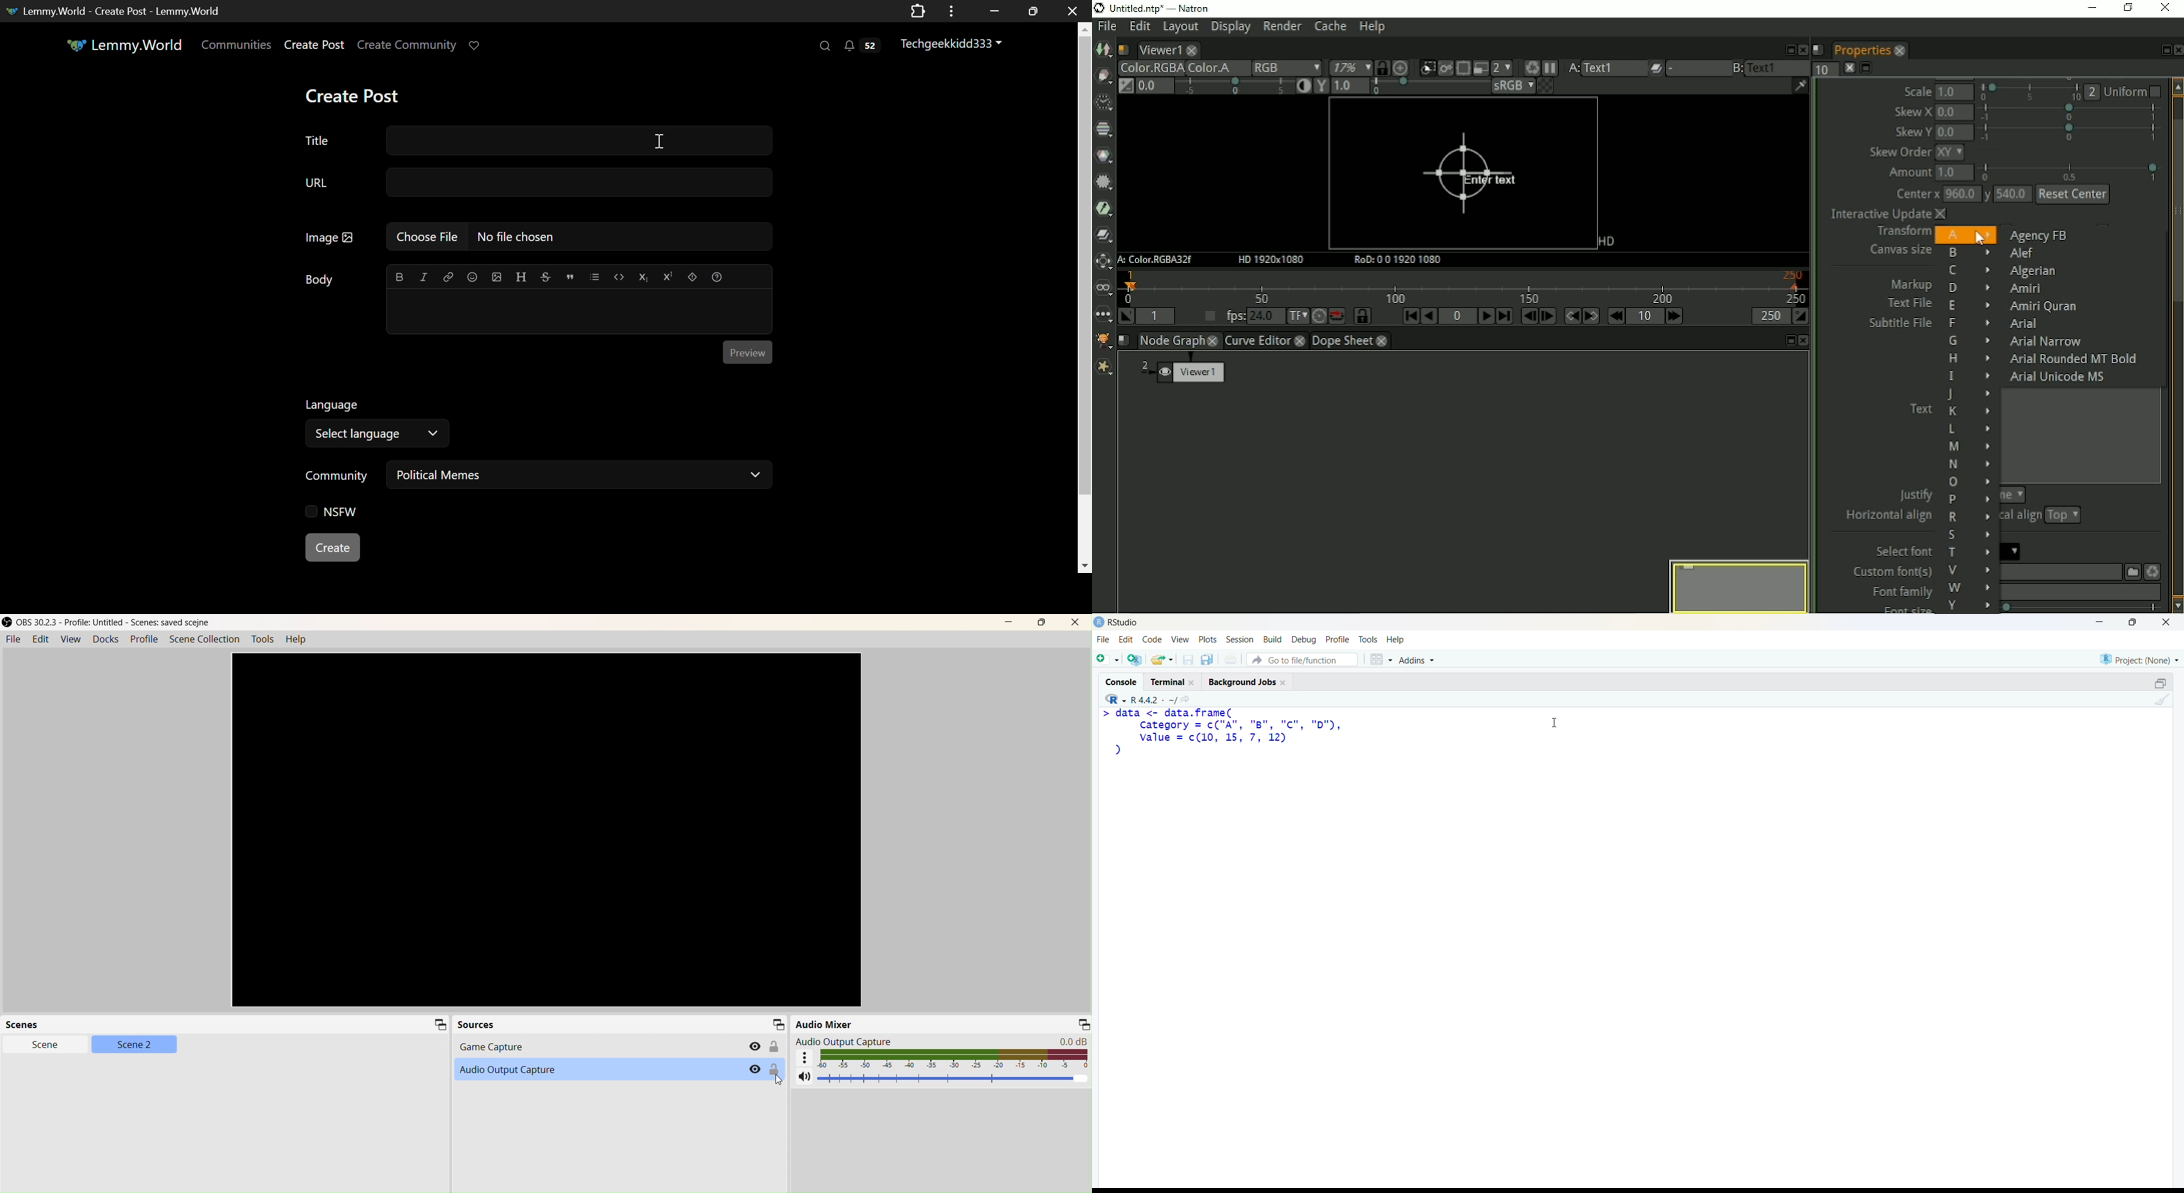  Describe the element at coordinates (1099, 622) in the screenshot. I see `logo` at that location.